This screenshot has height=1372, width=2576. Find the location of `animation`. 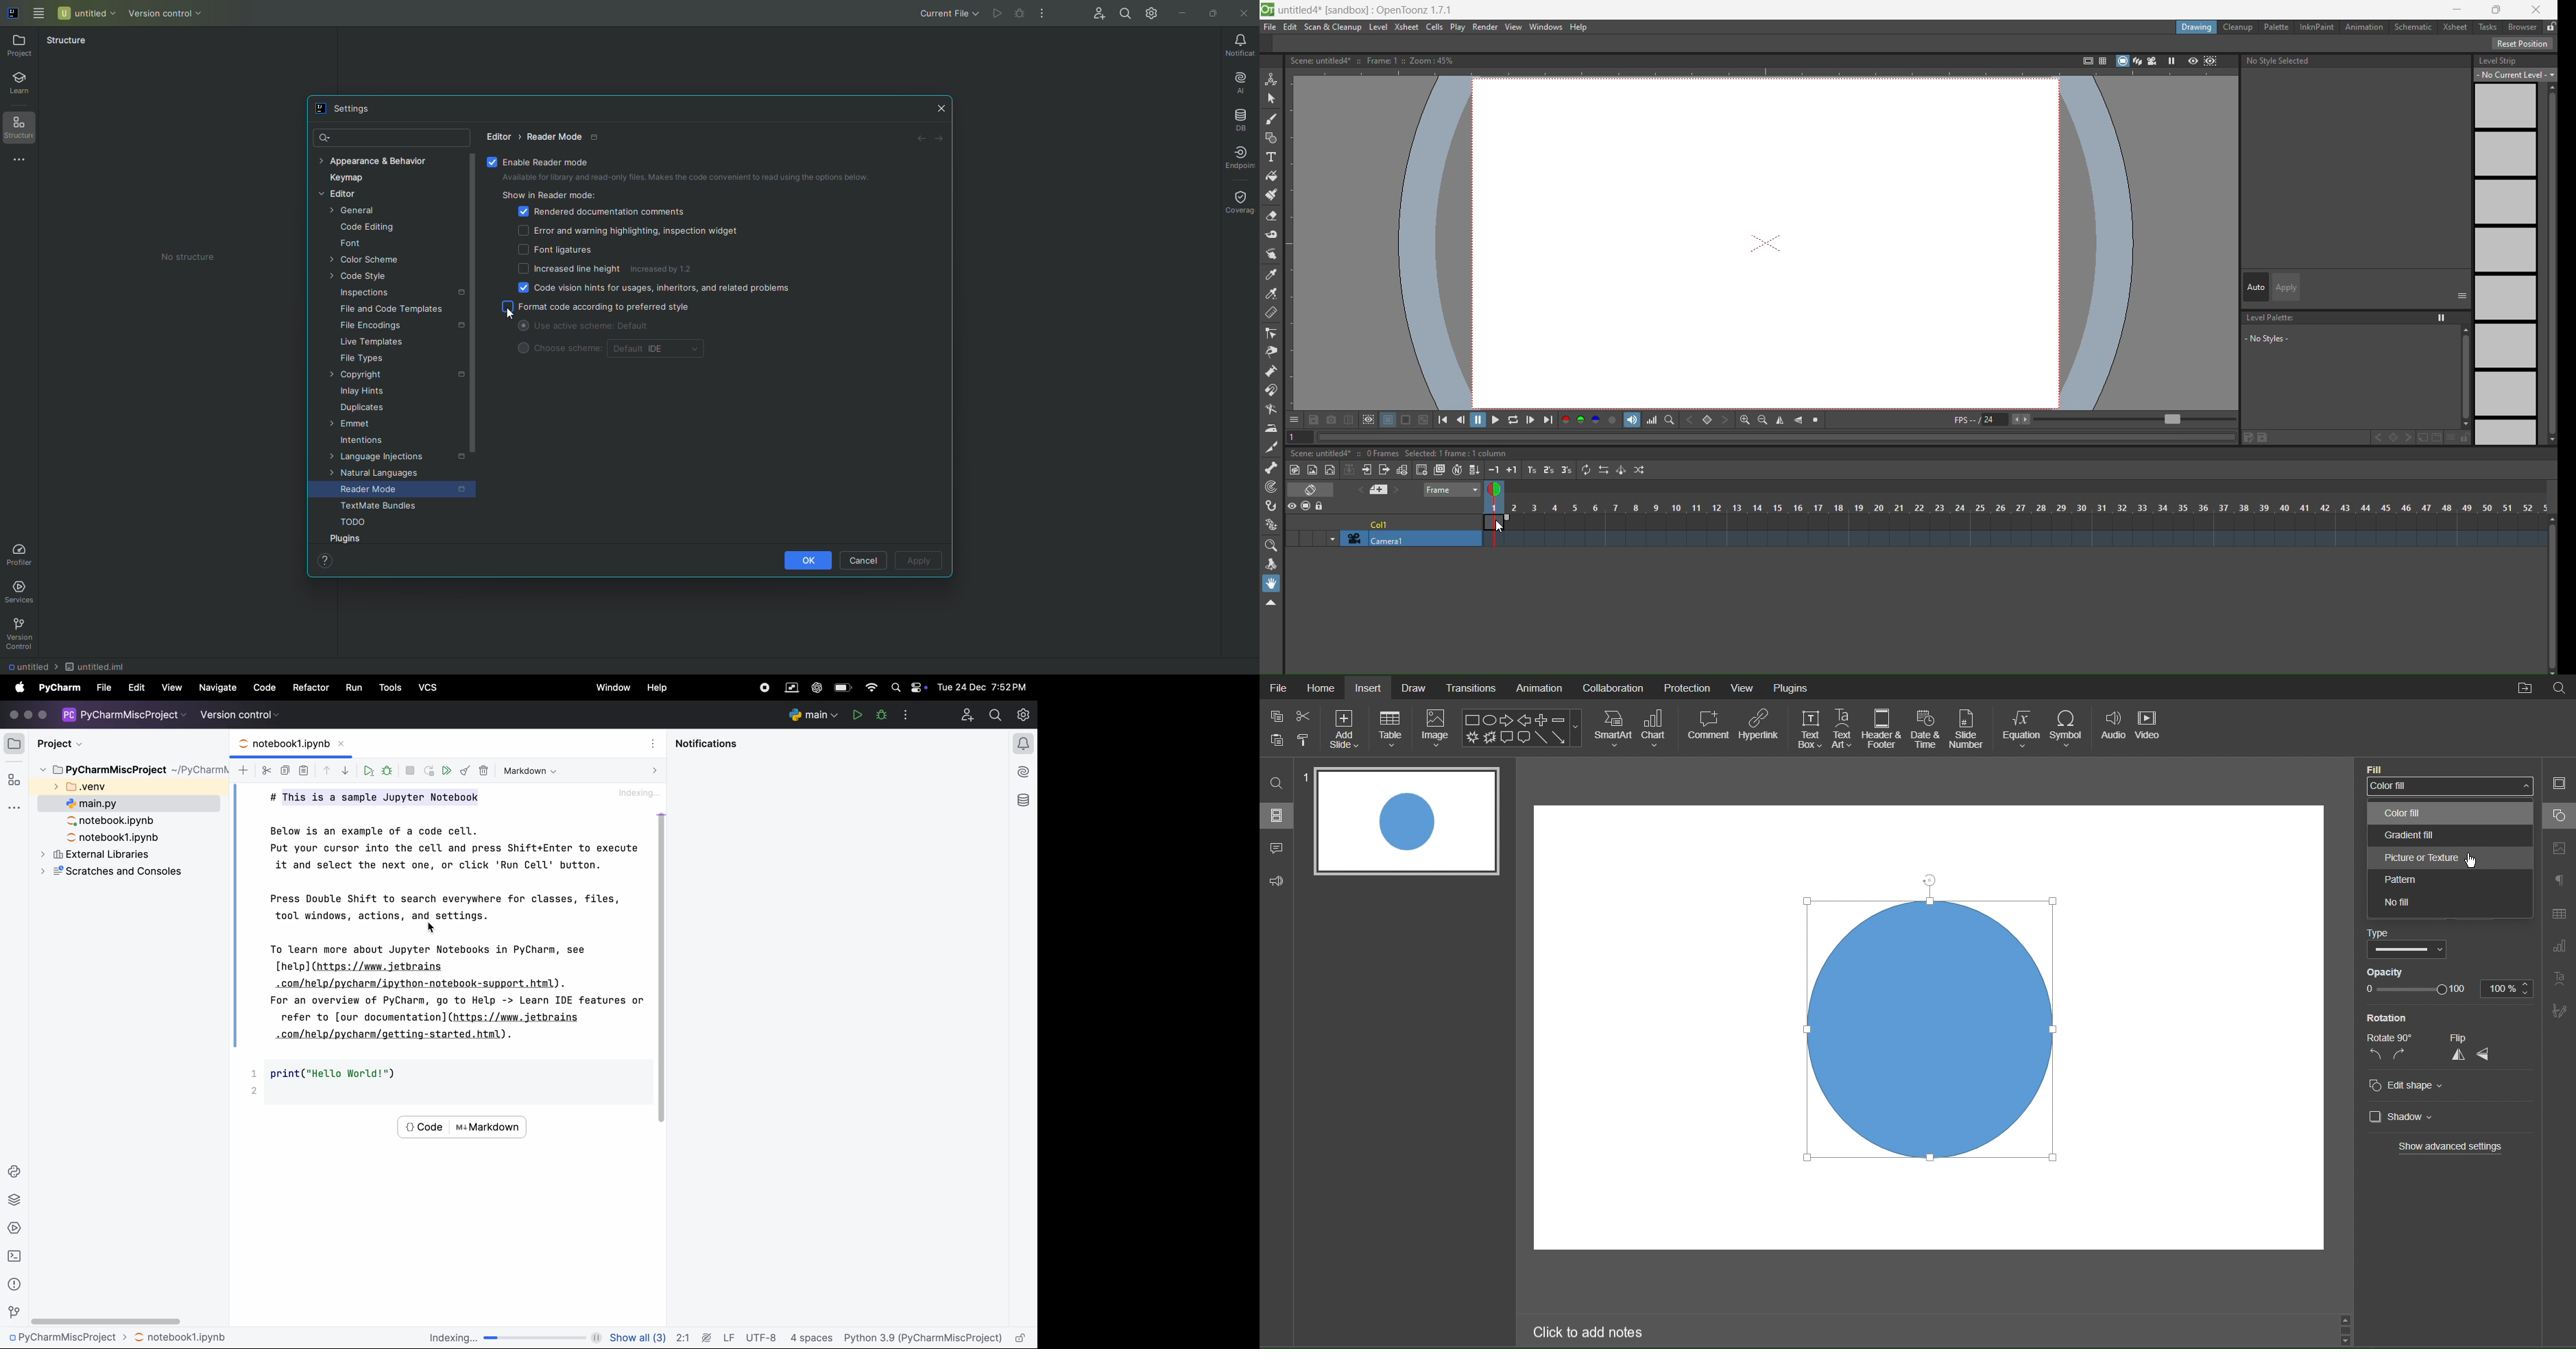

animation is located at coordinates (2365, 27).